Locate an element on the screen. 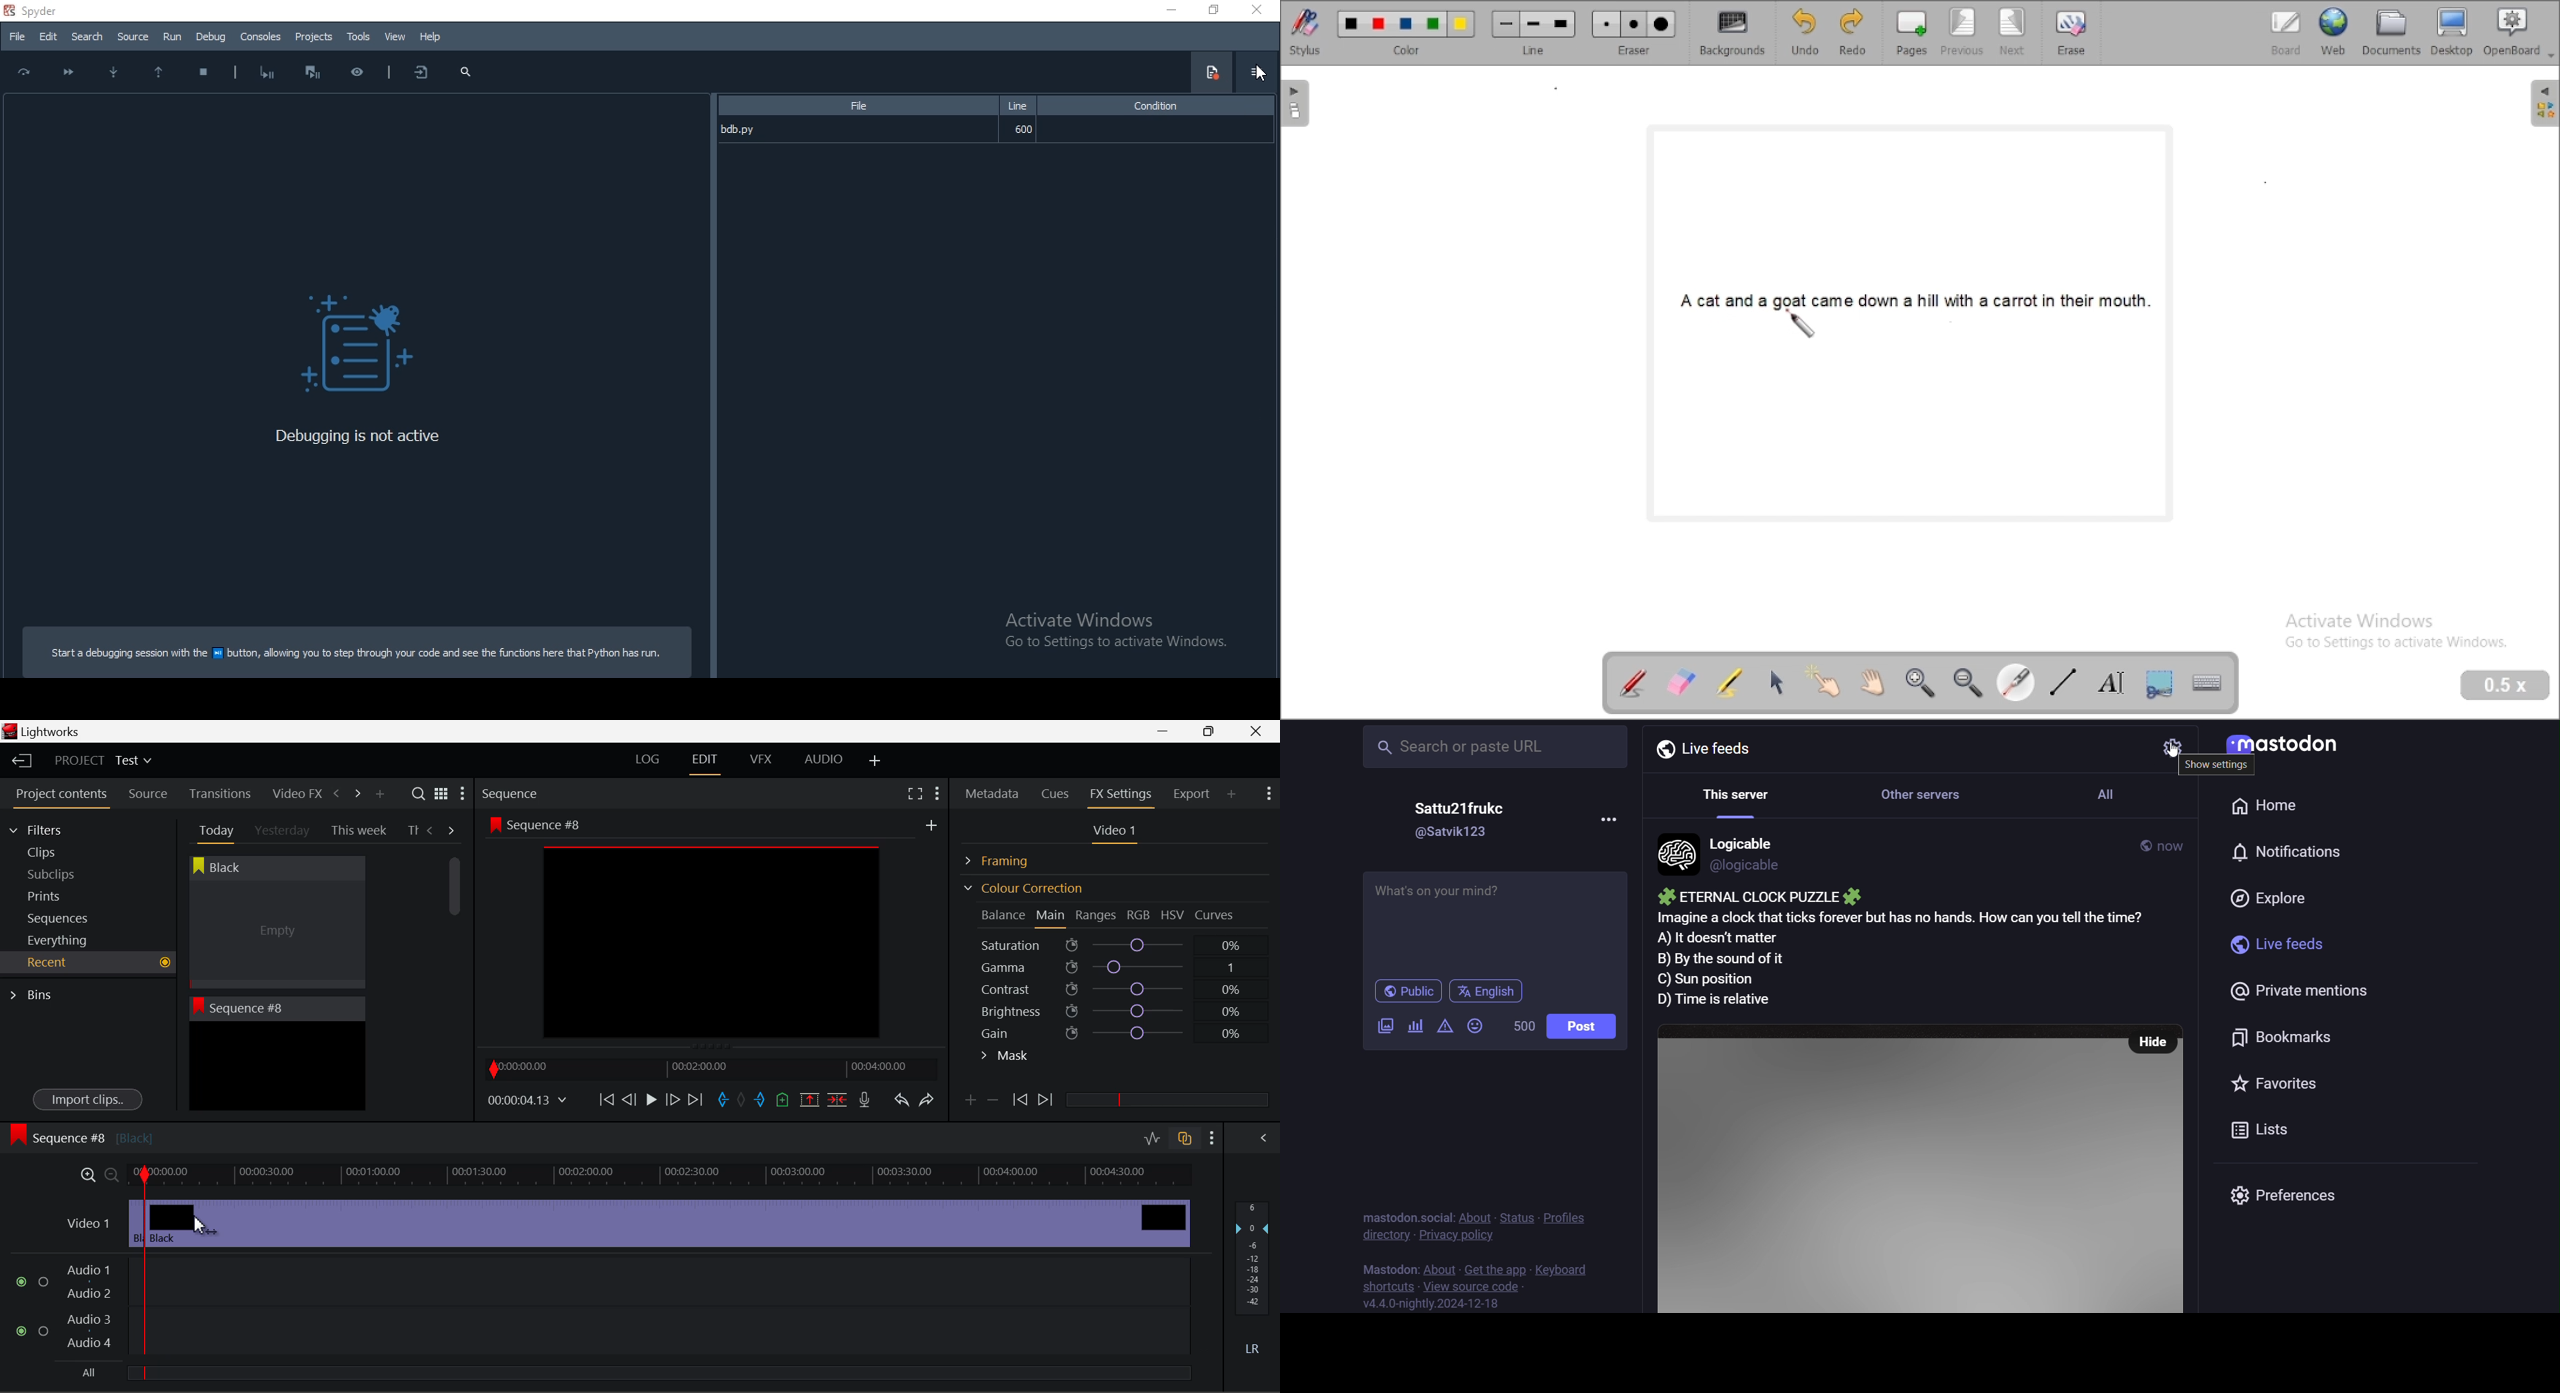 Image resolution: width=2576 pixels, height=1400 pixels. image/video is located at coordinates (1383, 1026).